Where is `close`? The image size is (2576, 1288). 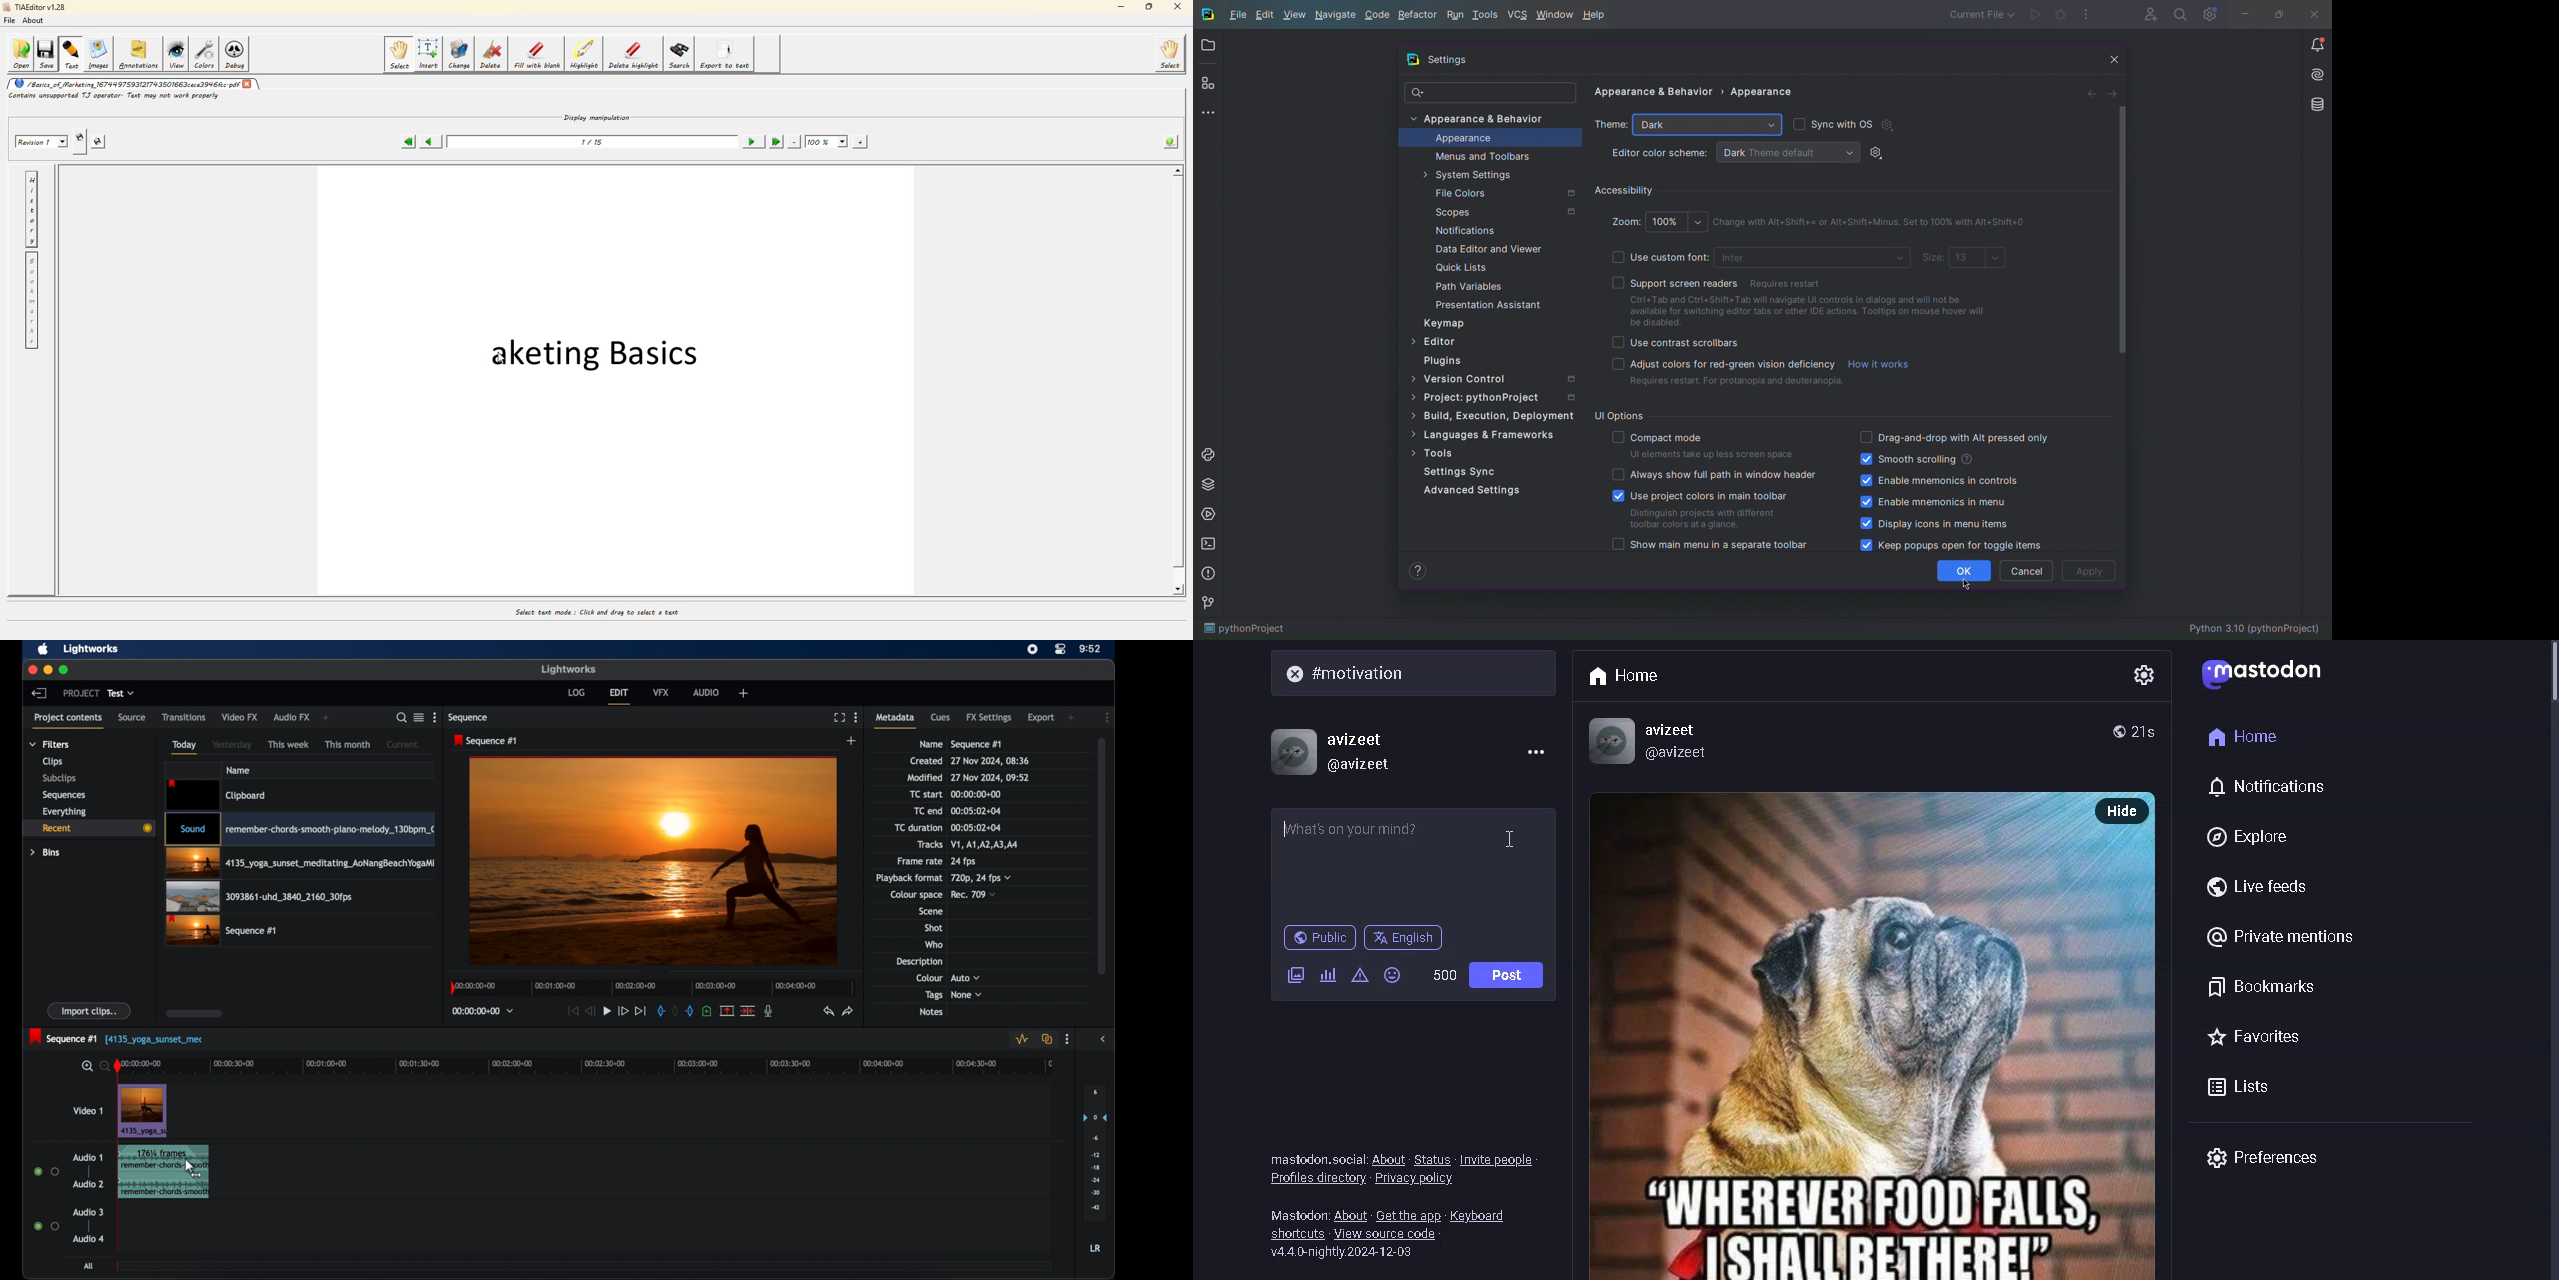
close is located at coordinates (31, 670).